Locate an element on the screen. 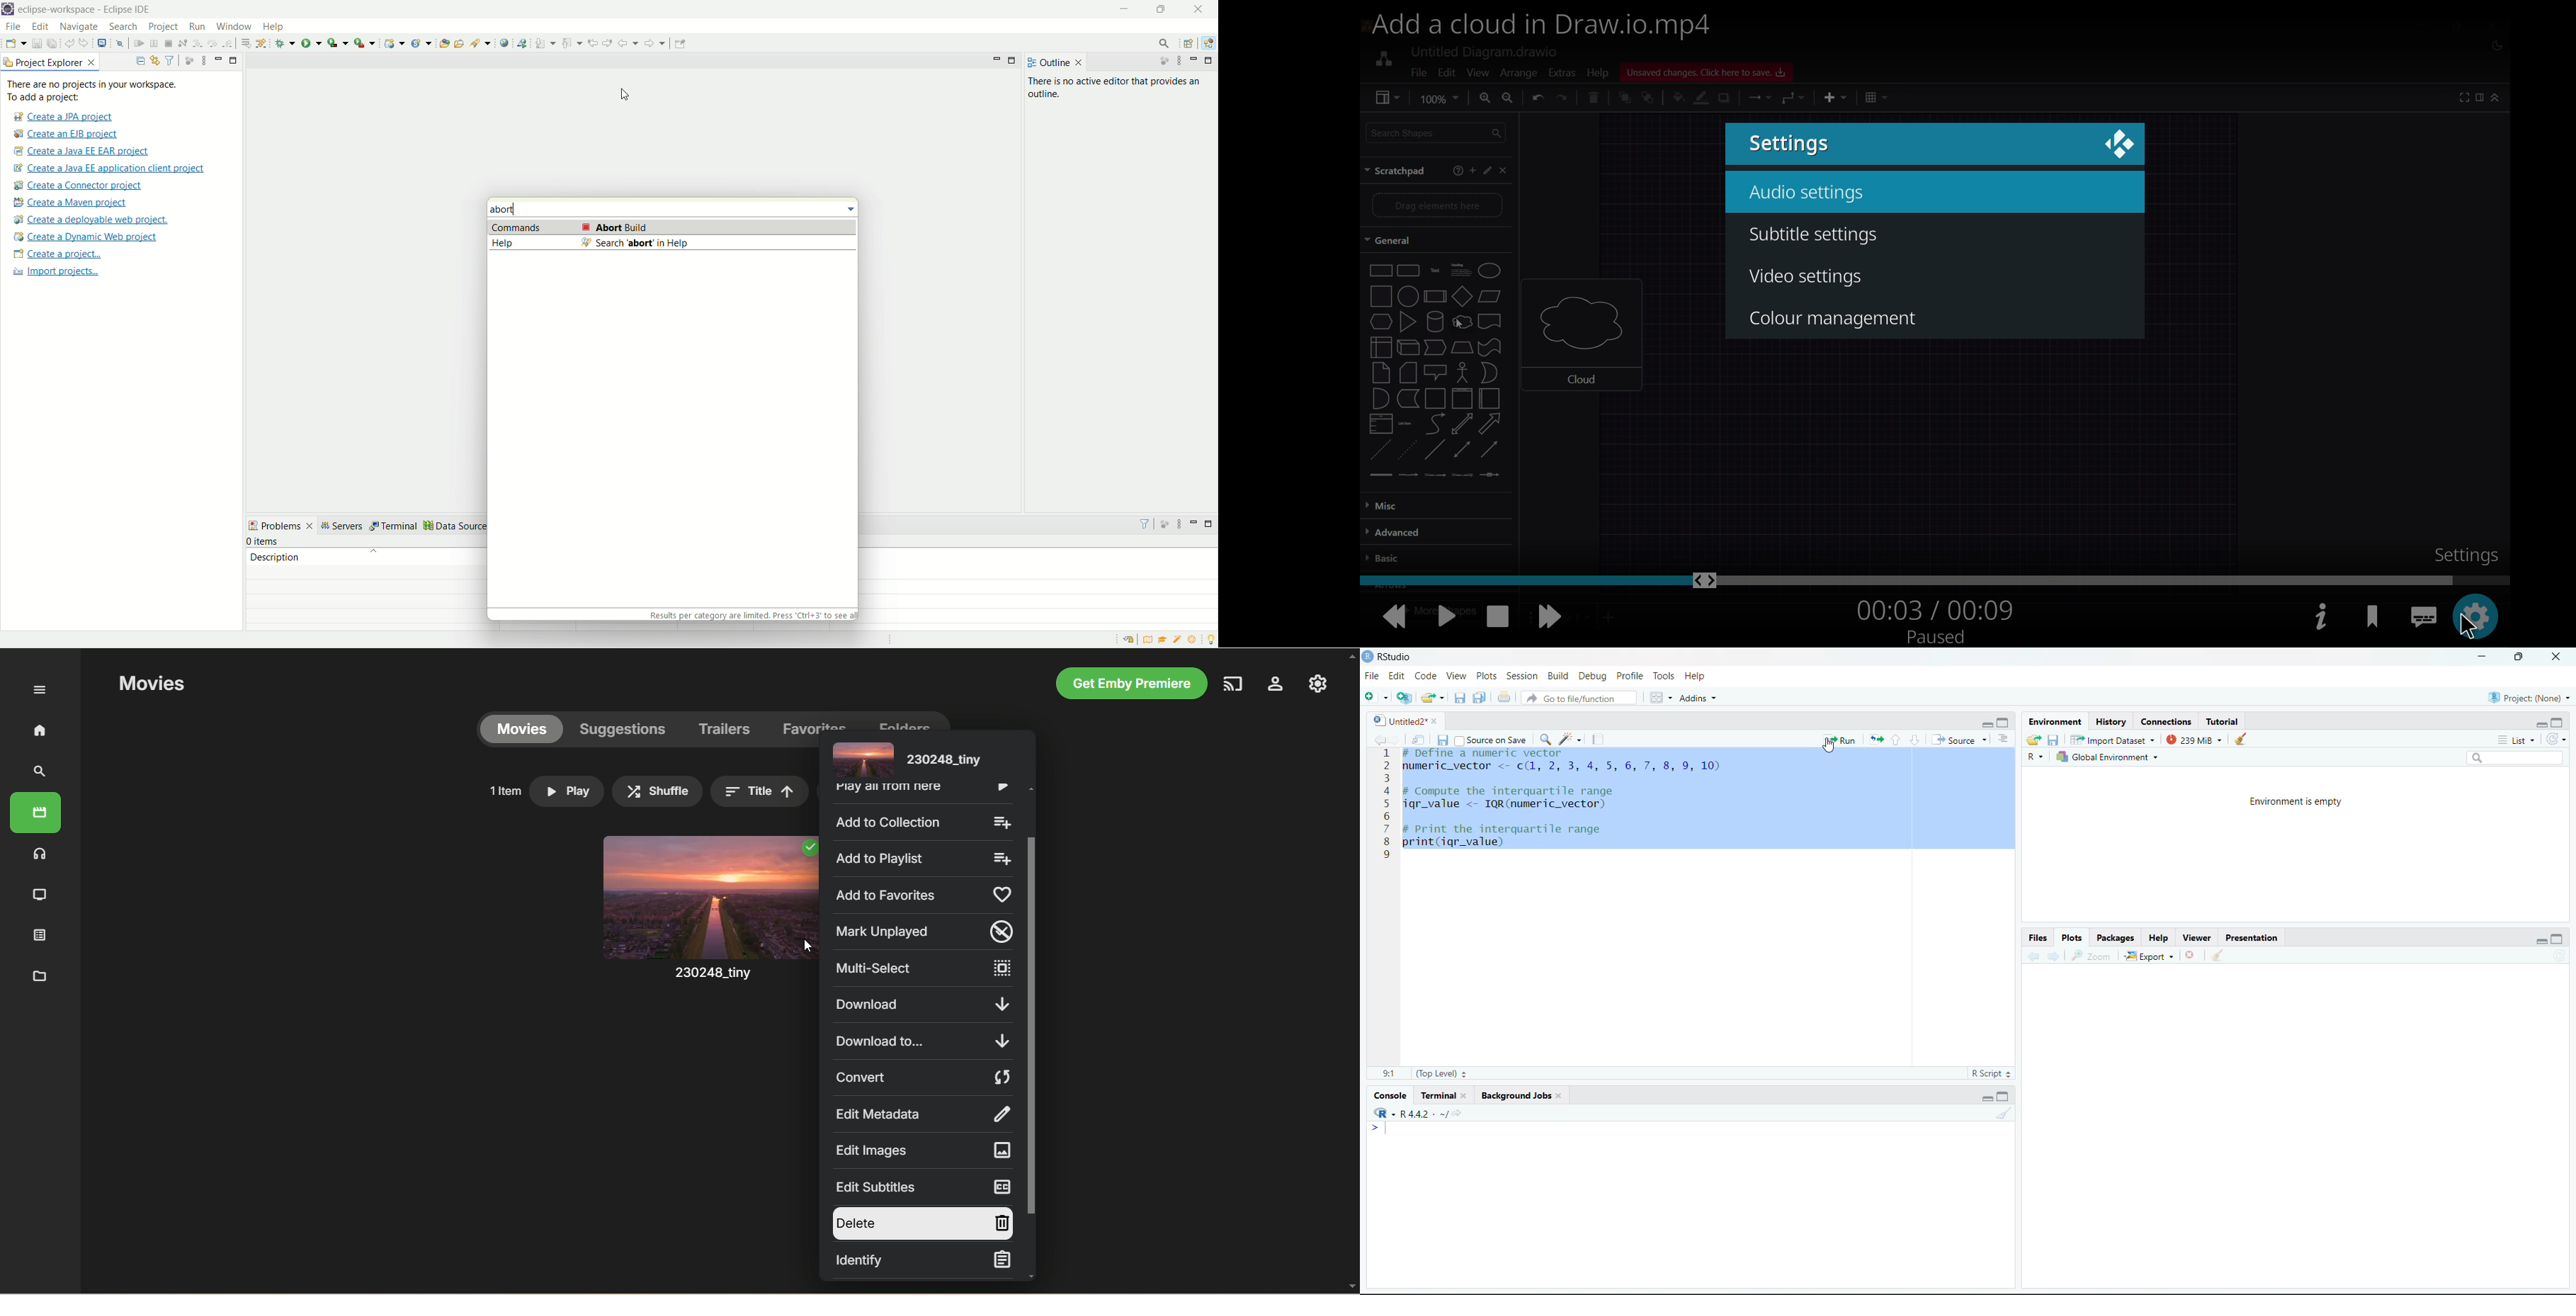 The image size is (2576, 1316). color management is located at coordinates (1831, 318).